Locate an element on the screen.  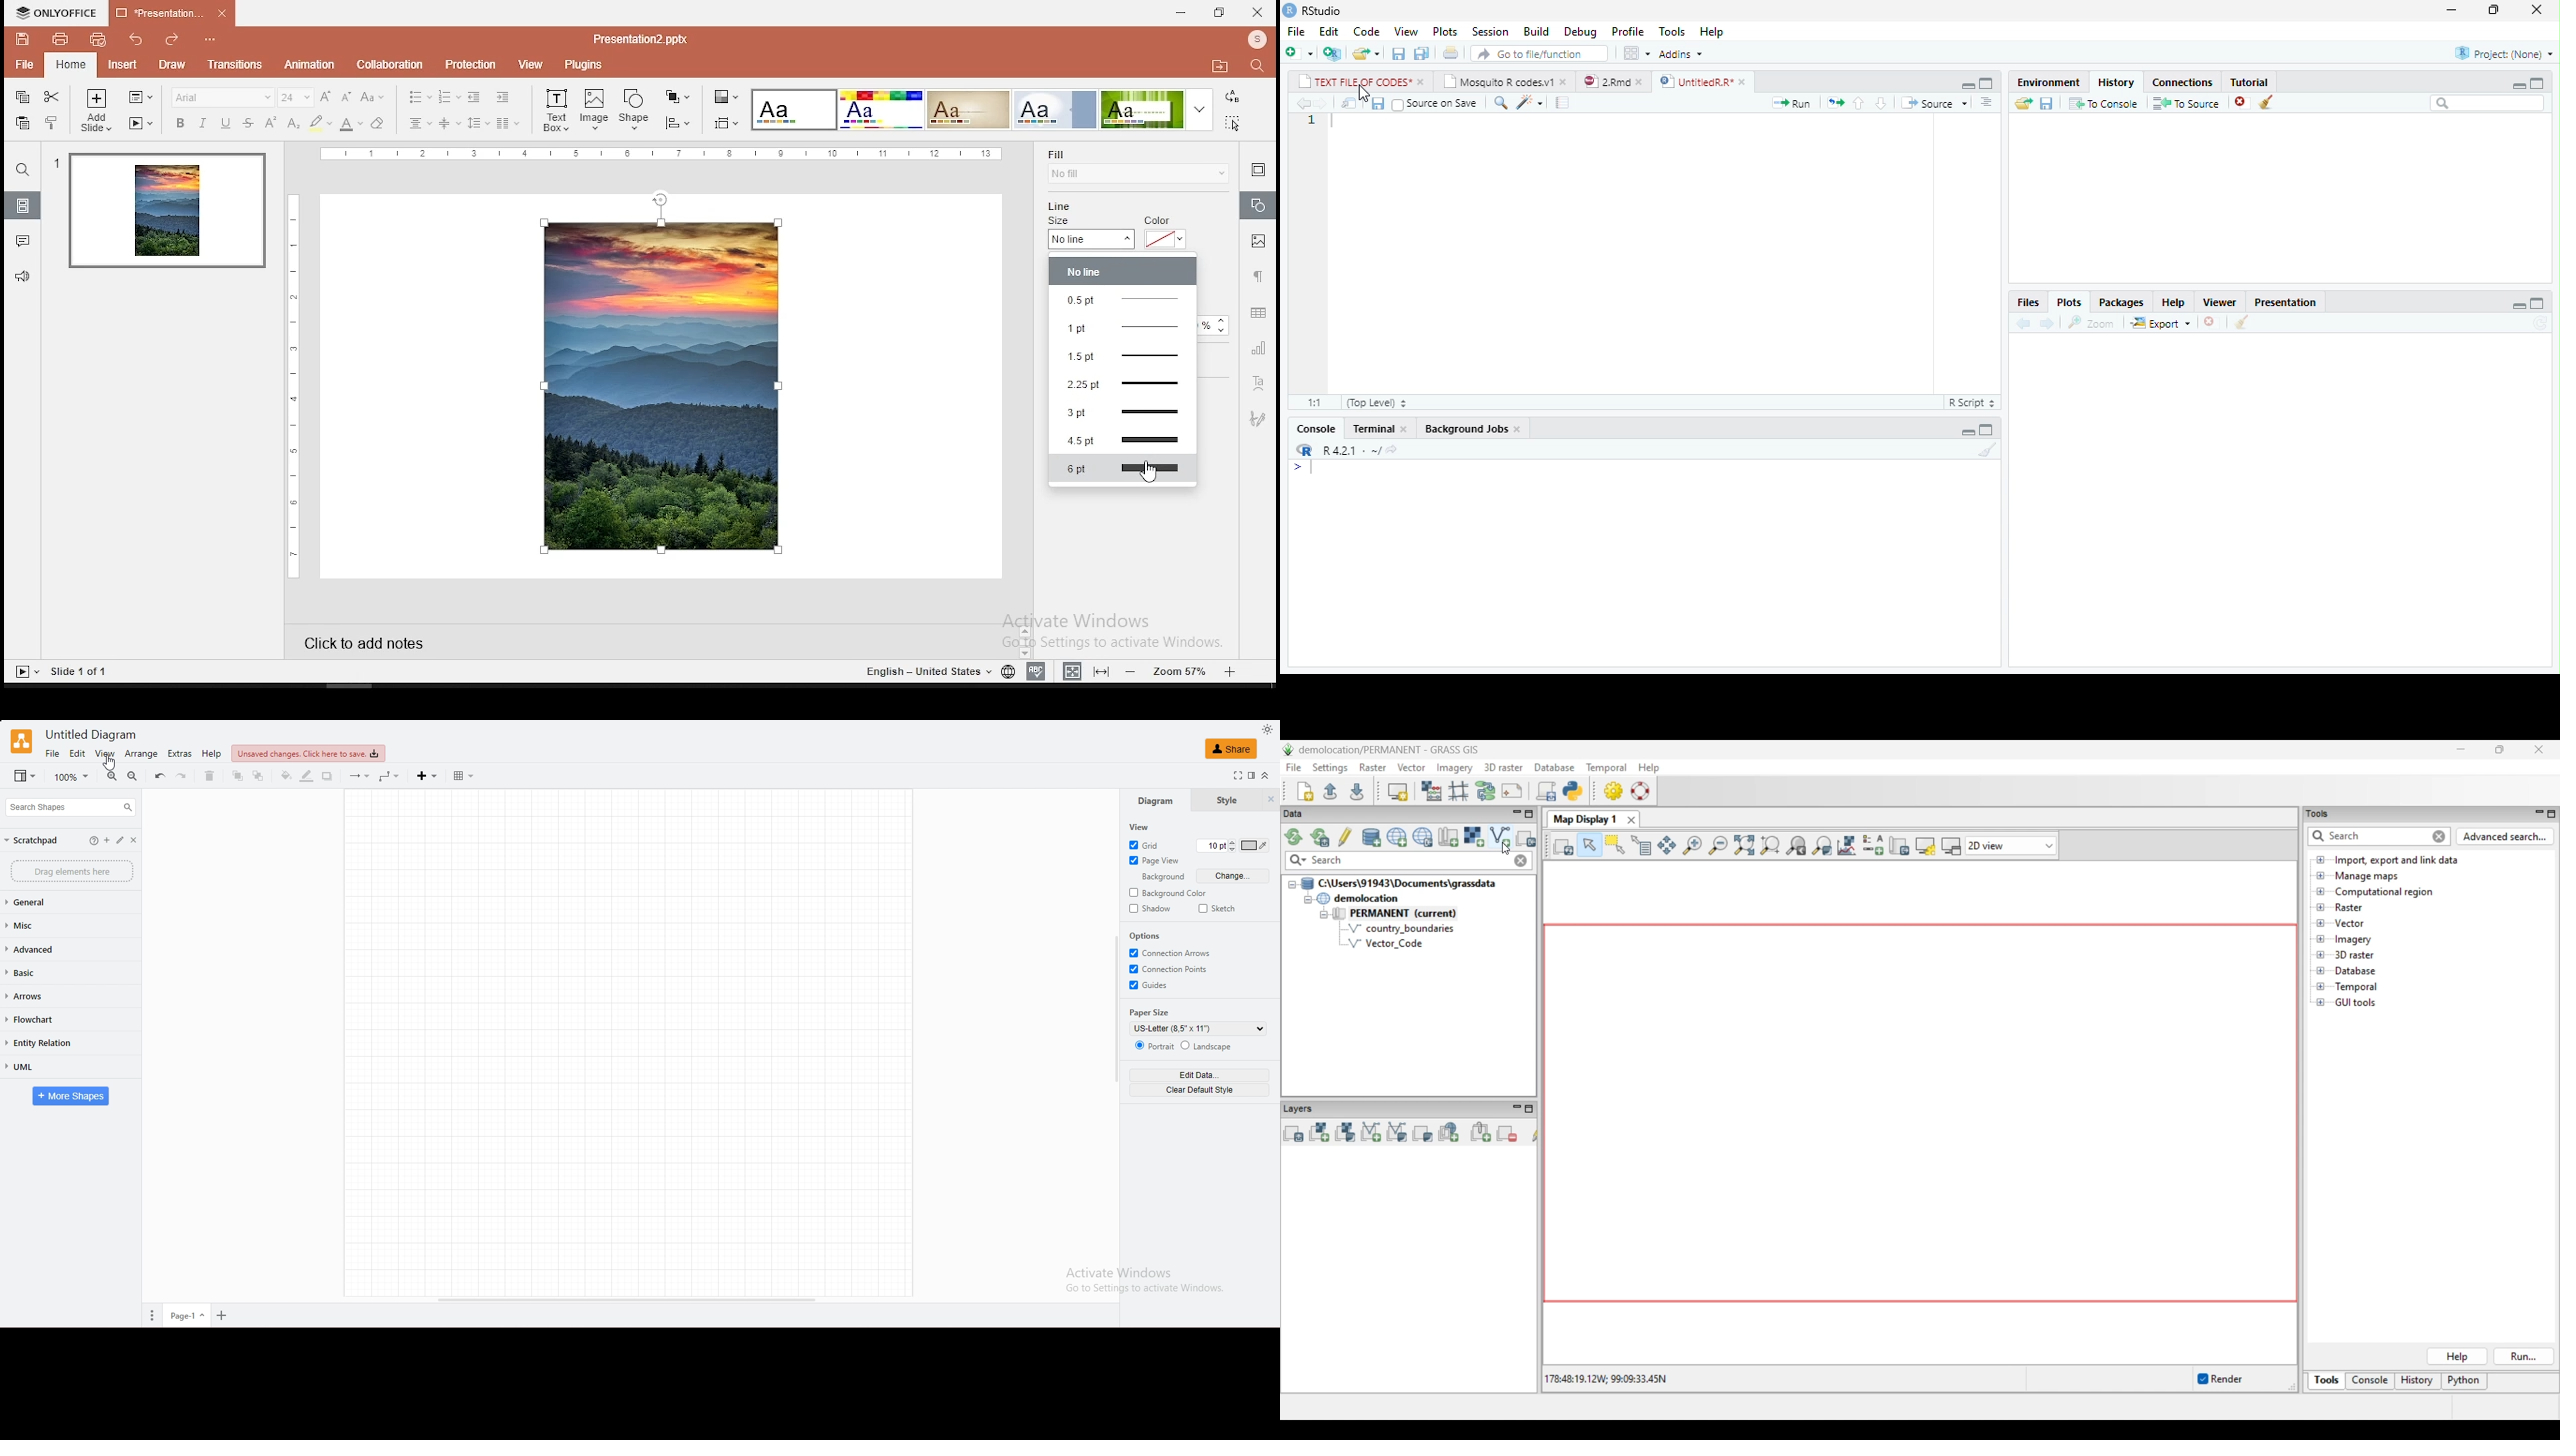
Terminal is located at coordinates (1372, 429).